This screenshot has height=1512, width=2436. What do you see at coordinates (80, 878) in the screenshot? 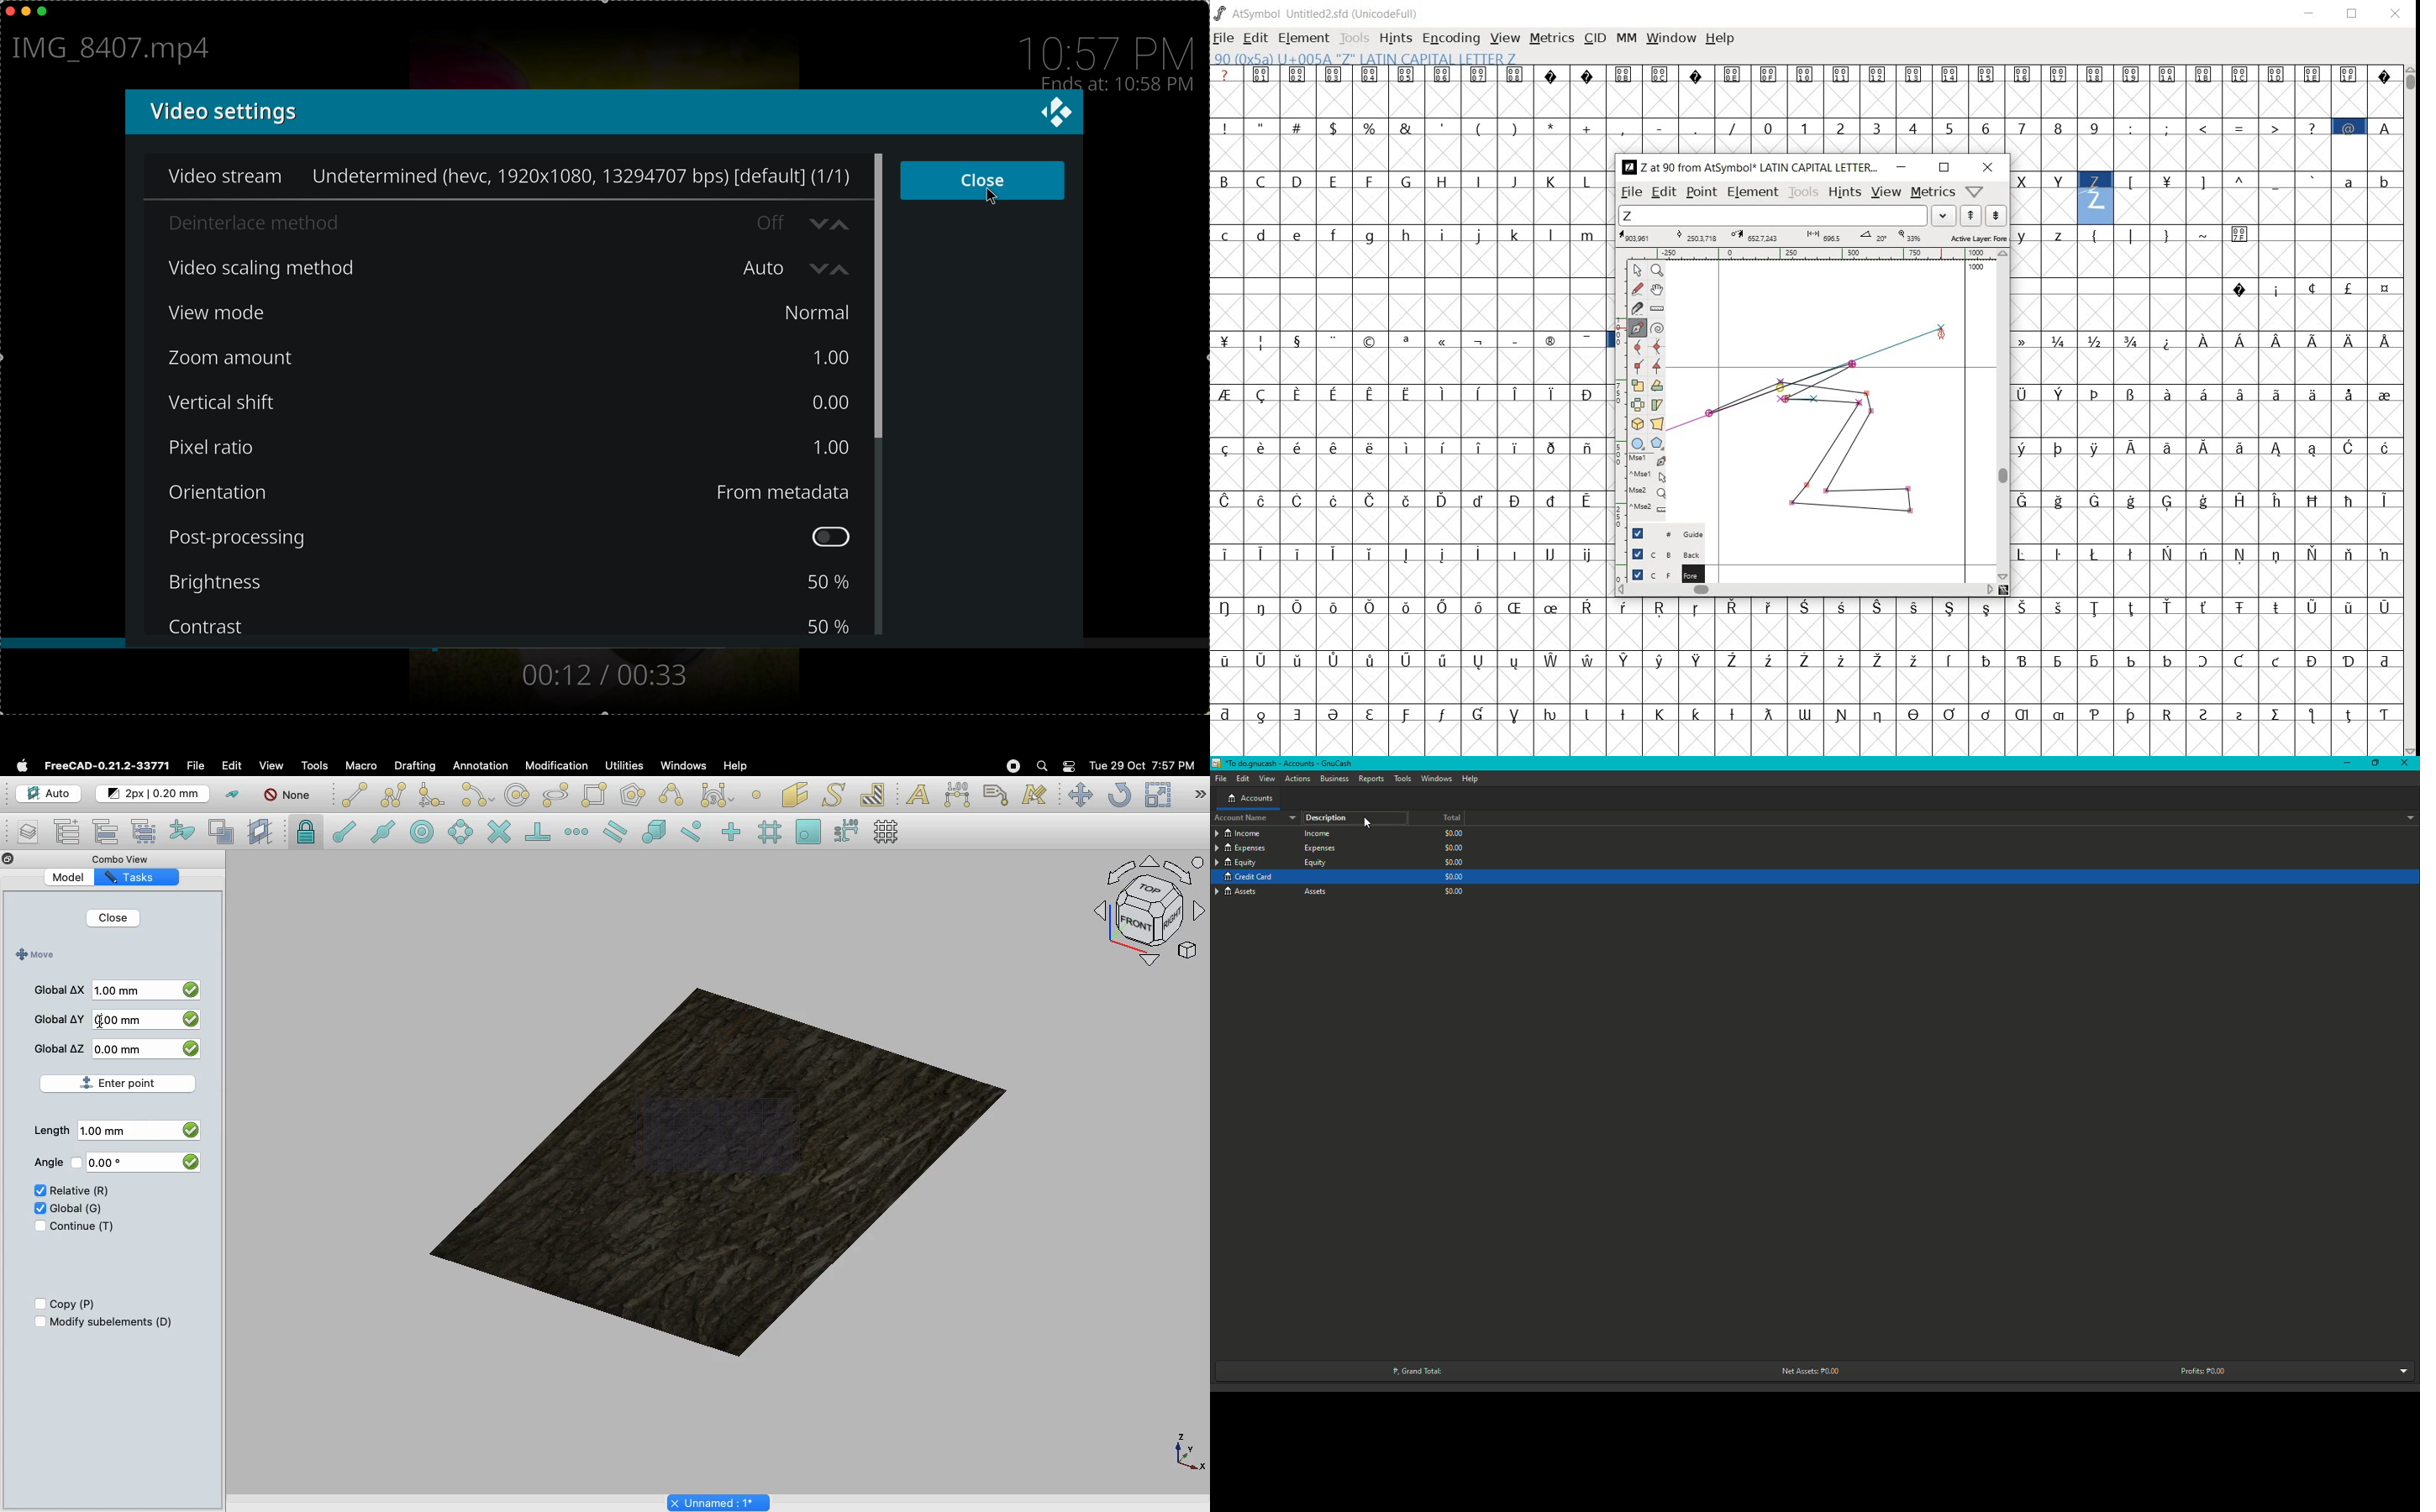
I see `Model` at bounding box center [80, 878].